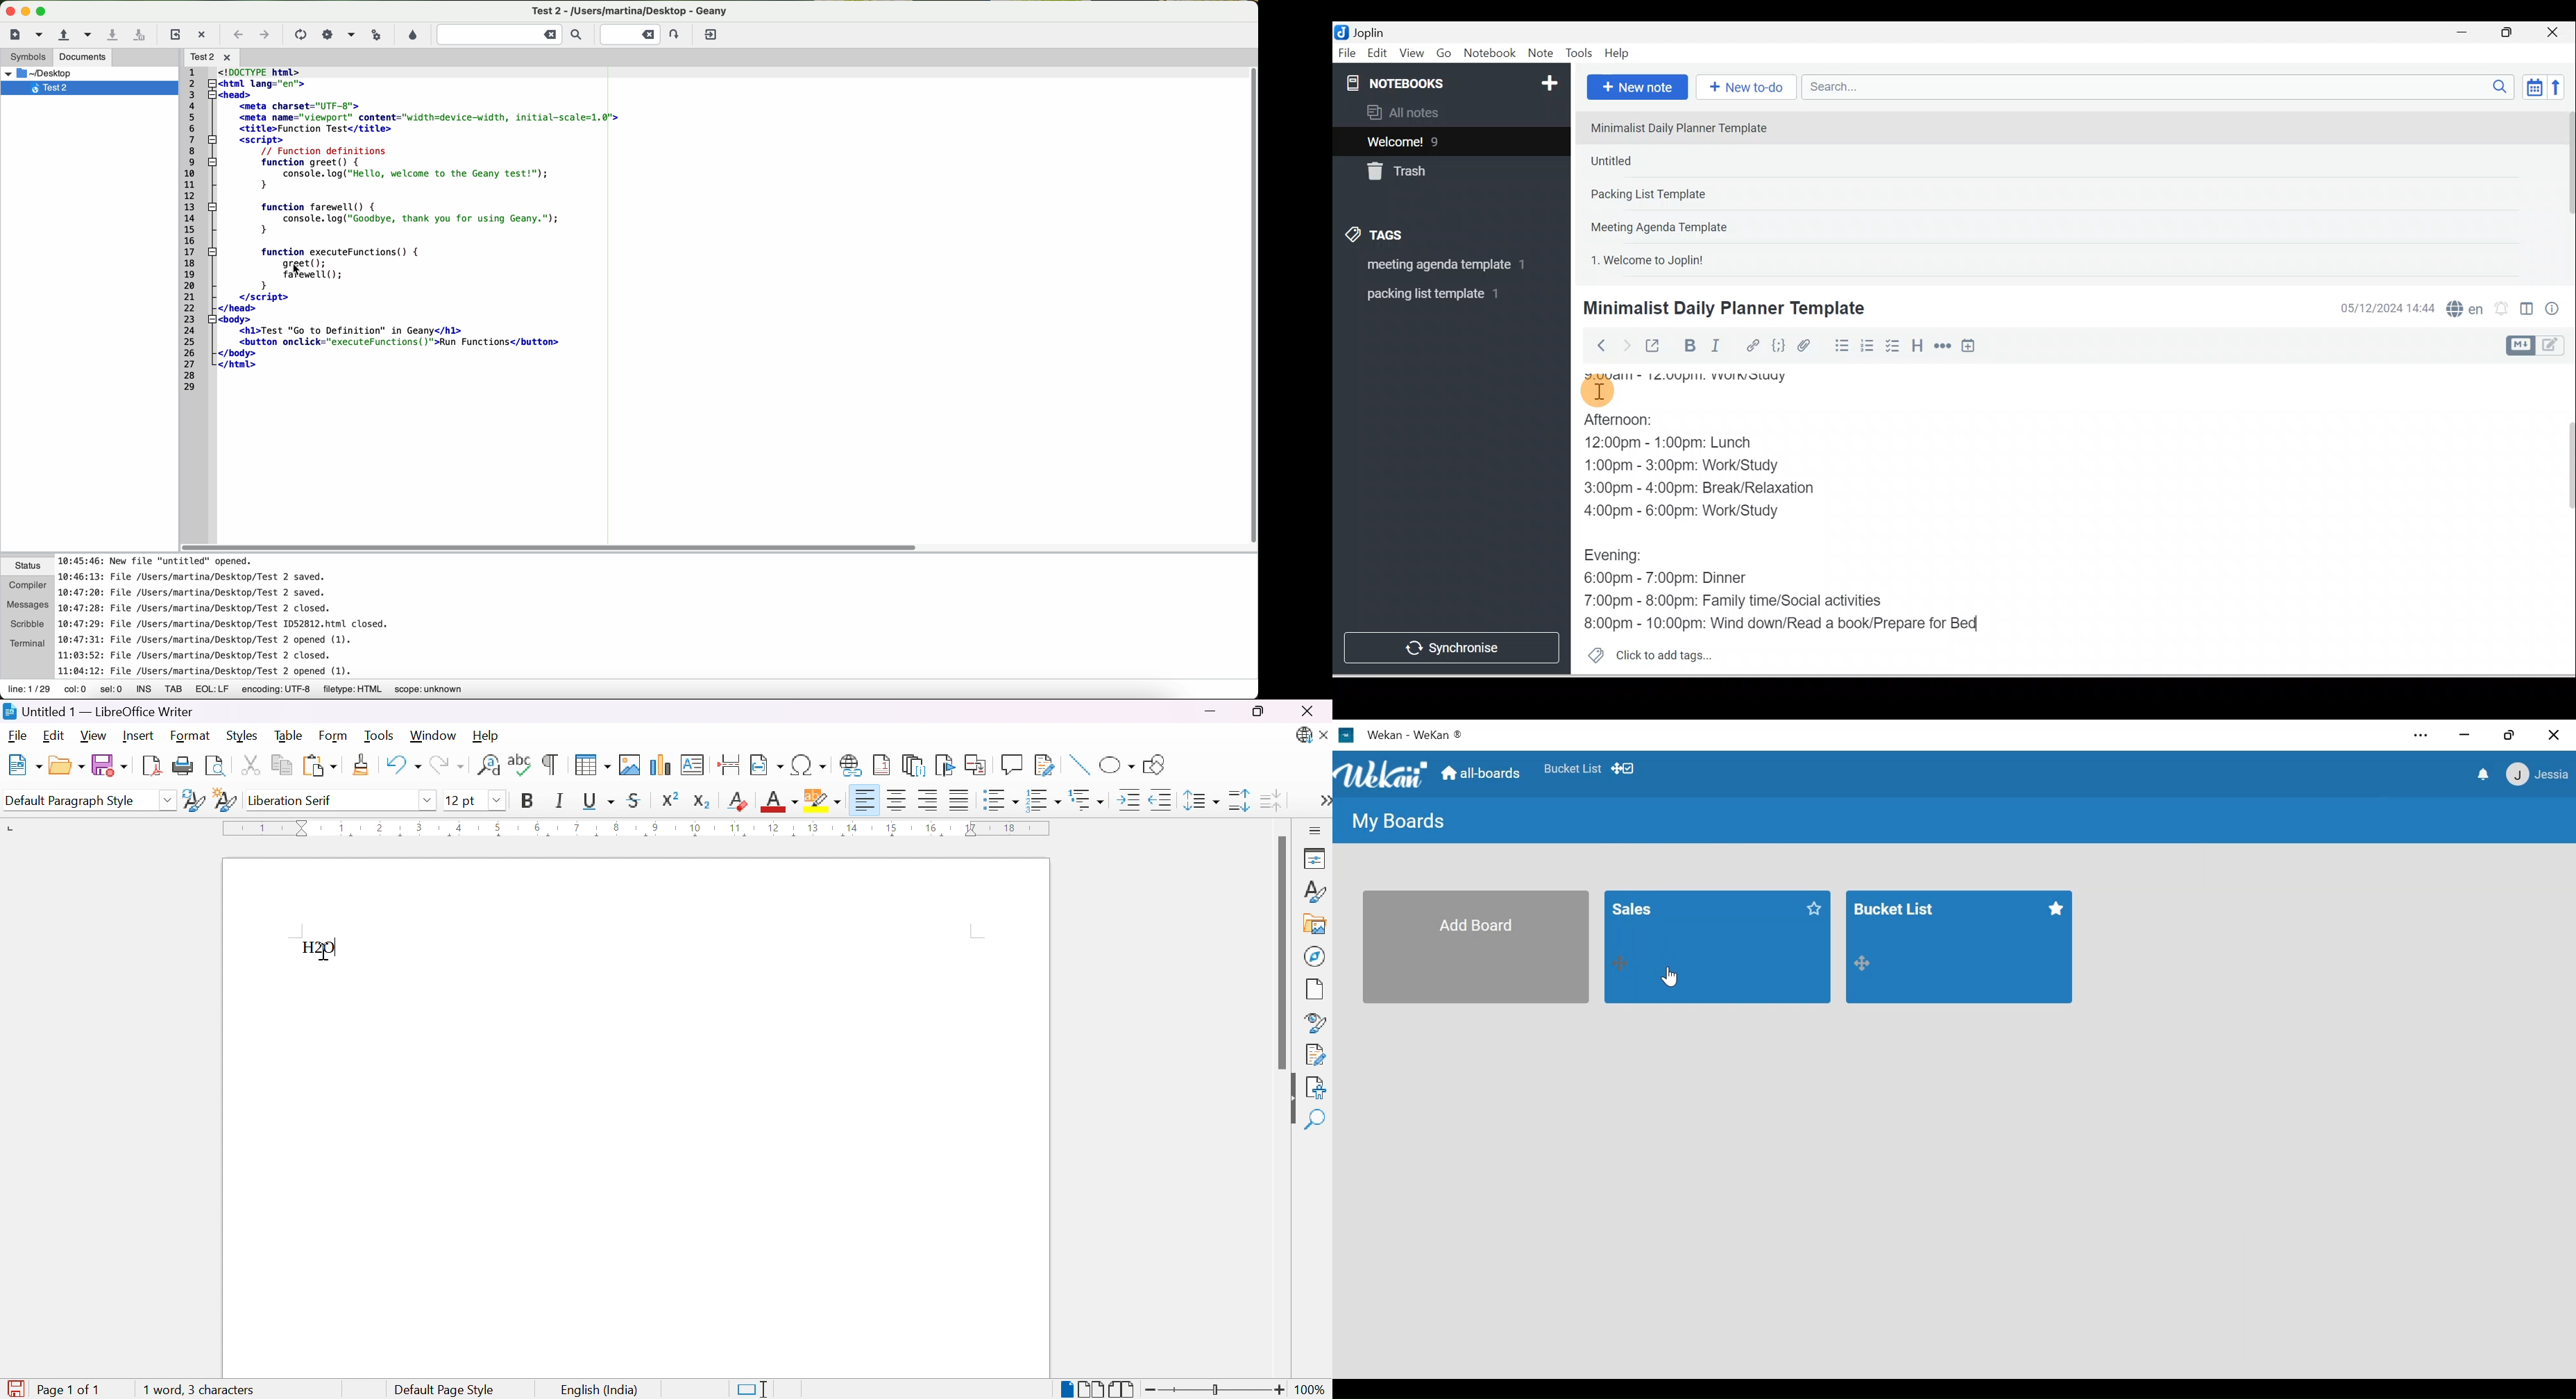 Image resolution: width=2576 pixels, height=1400 pixels. Describe the element at coordinates (1839, 345) in the screenshot. I see `Bulleted list` at that location.